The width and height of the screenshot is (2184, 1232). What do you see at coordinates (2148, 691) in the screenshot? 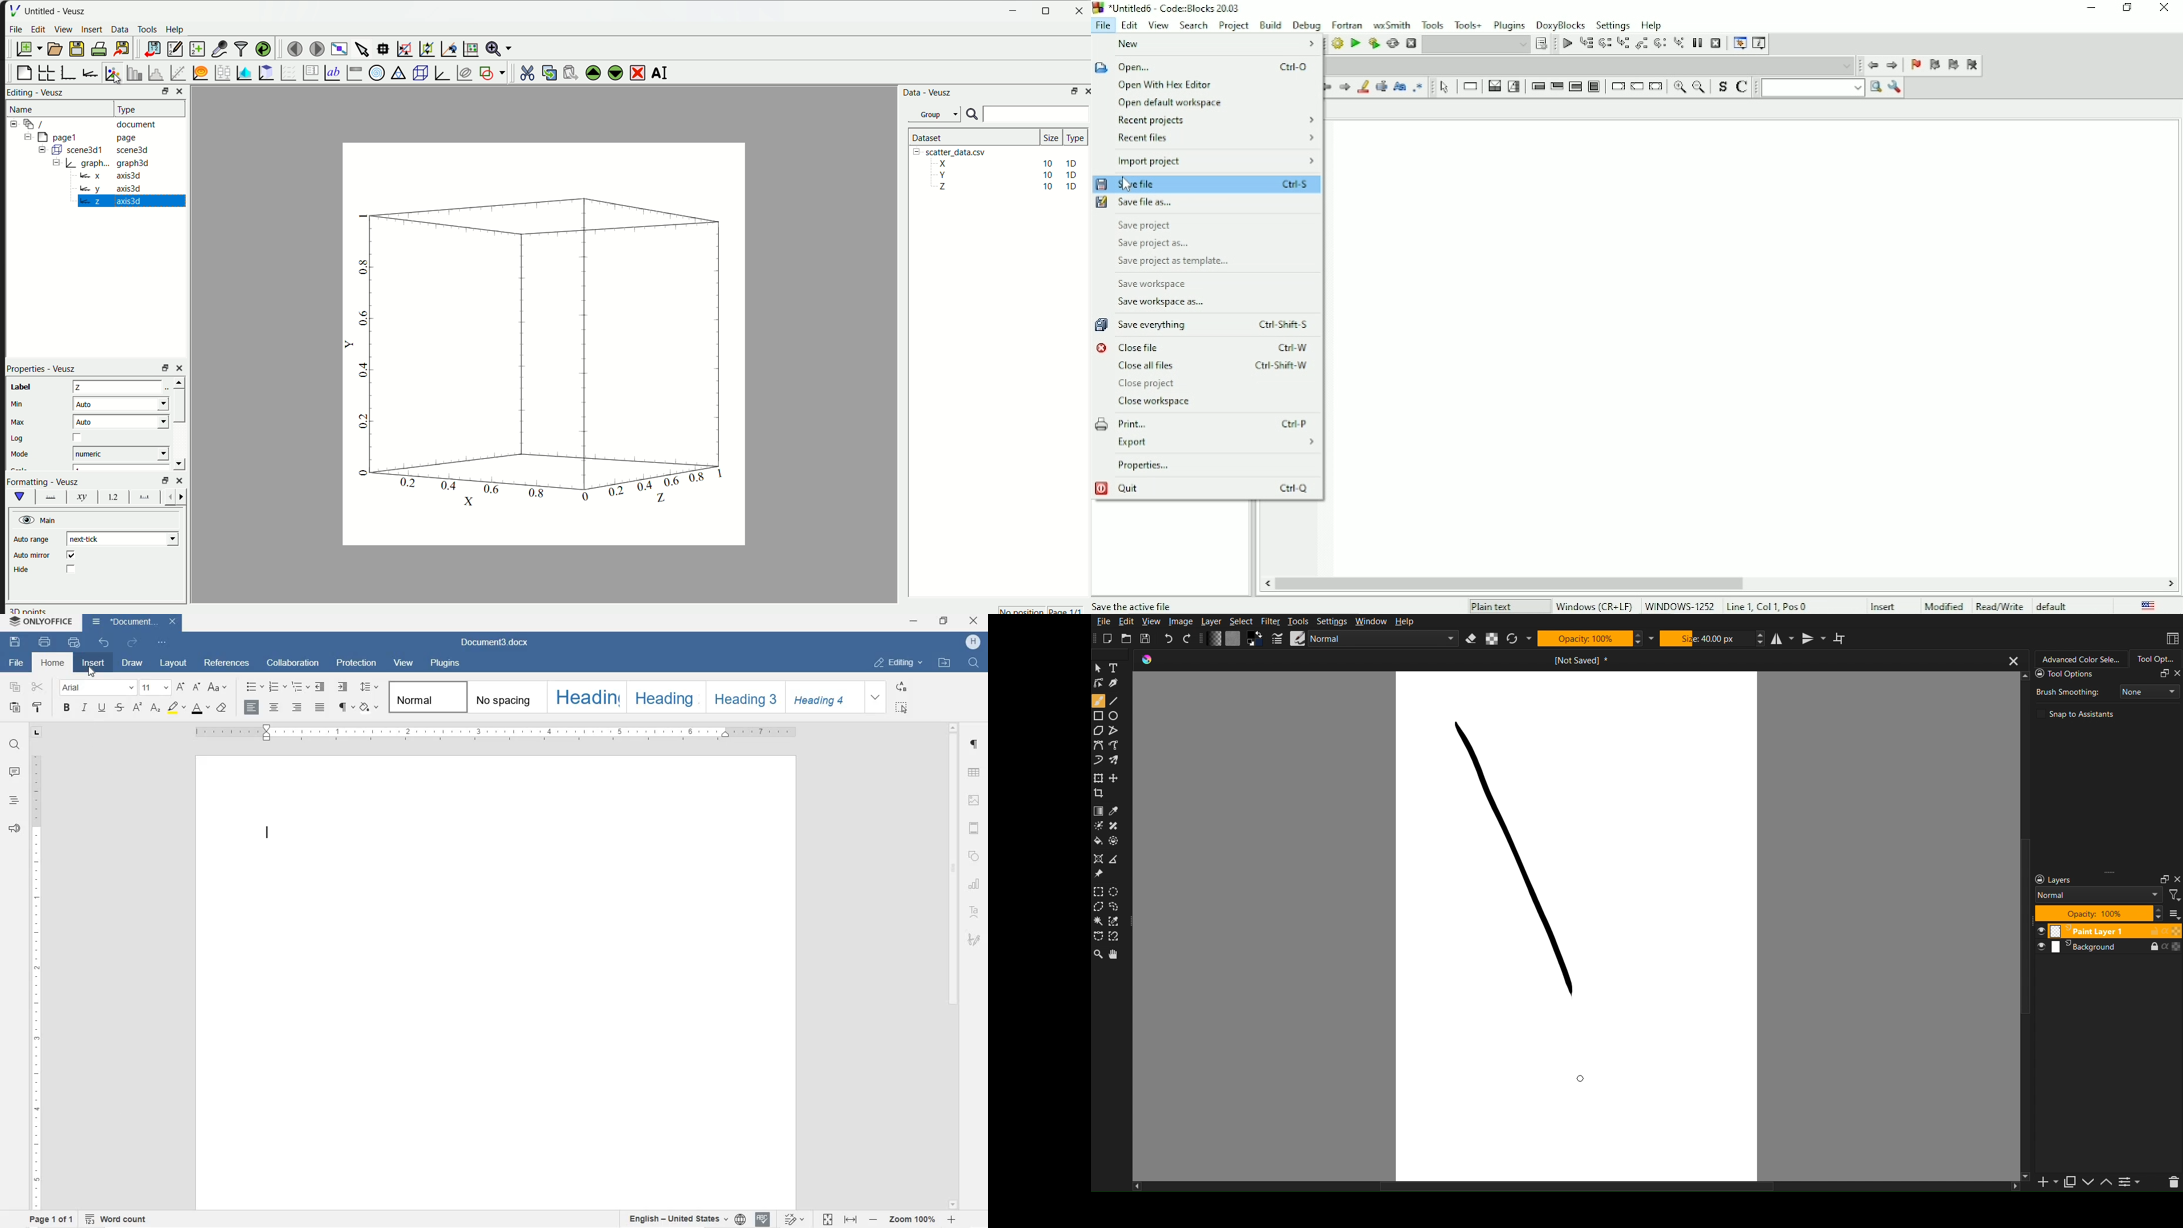
I see `None` at bounding box center [2148, 691].